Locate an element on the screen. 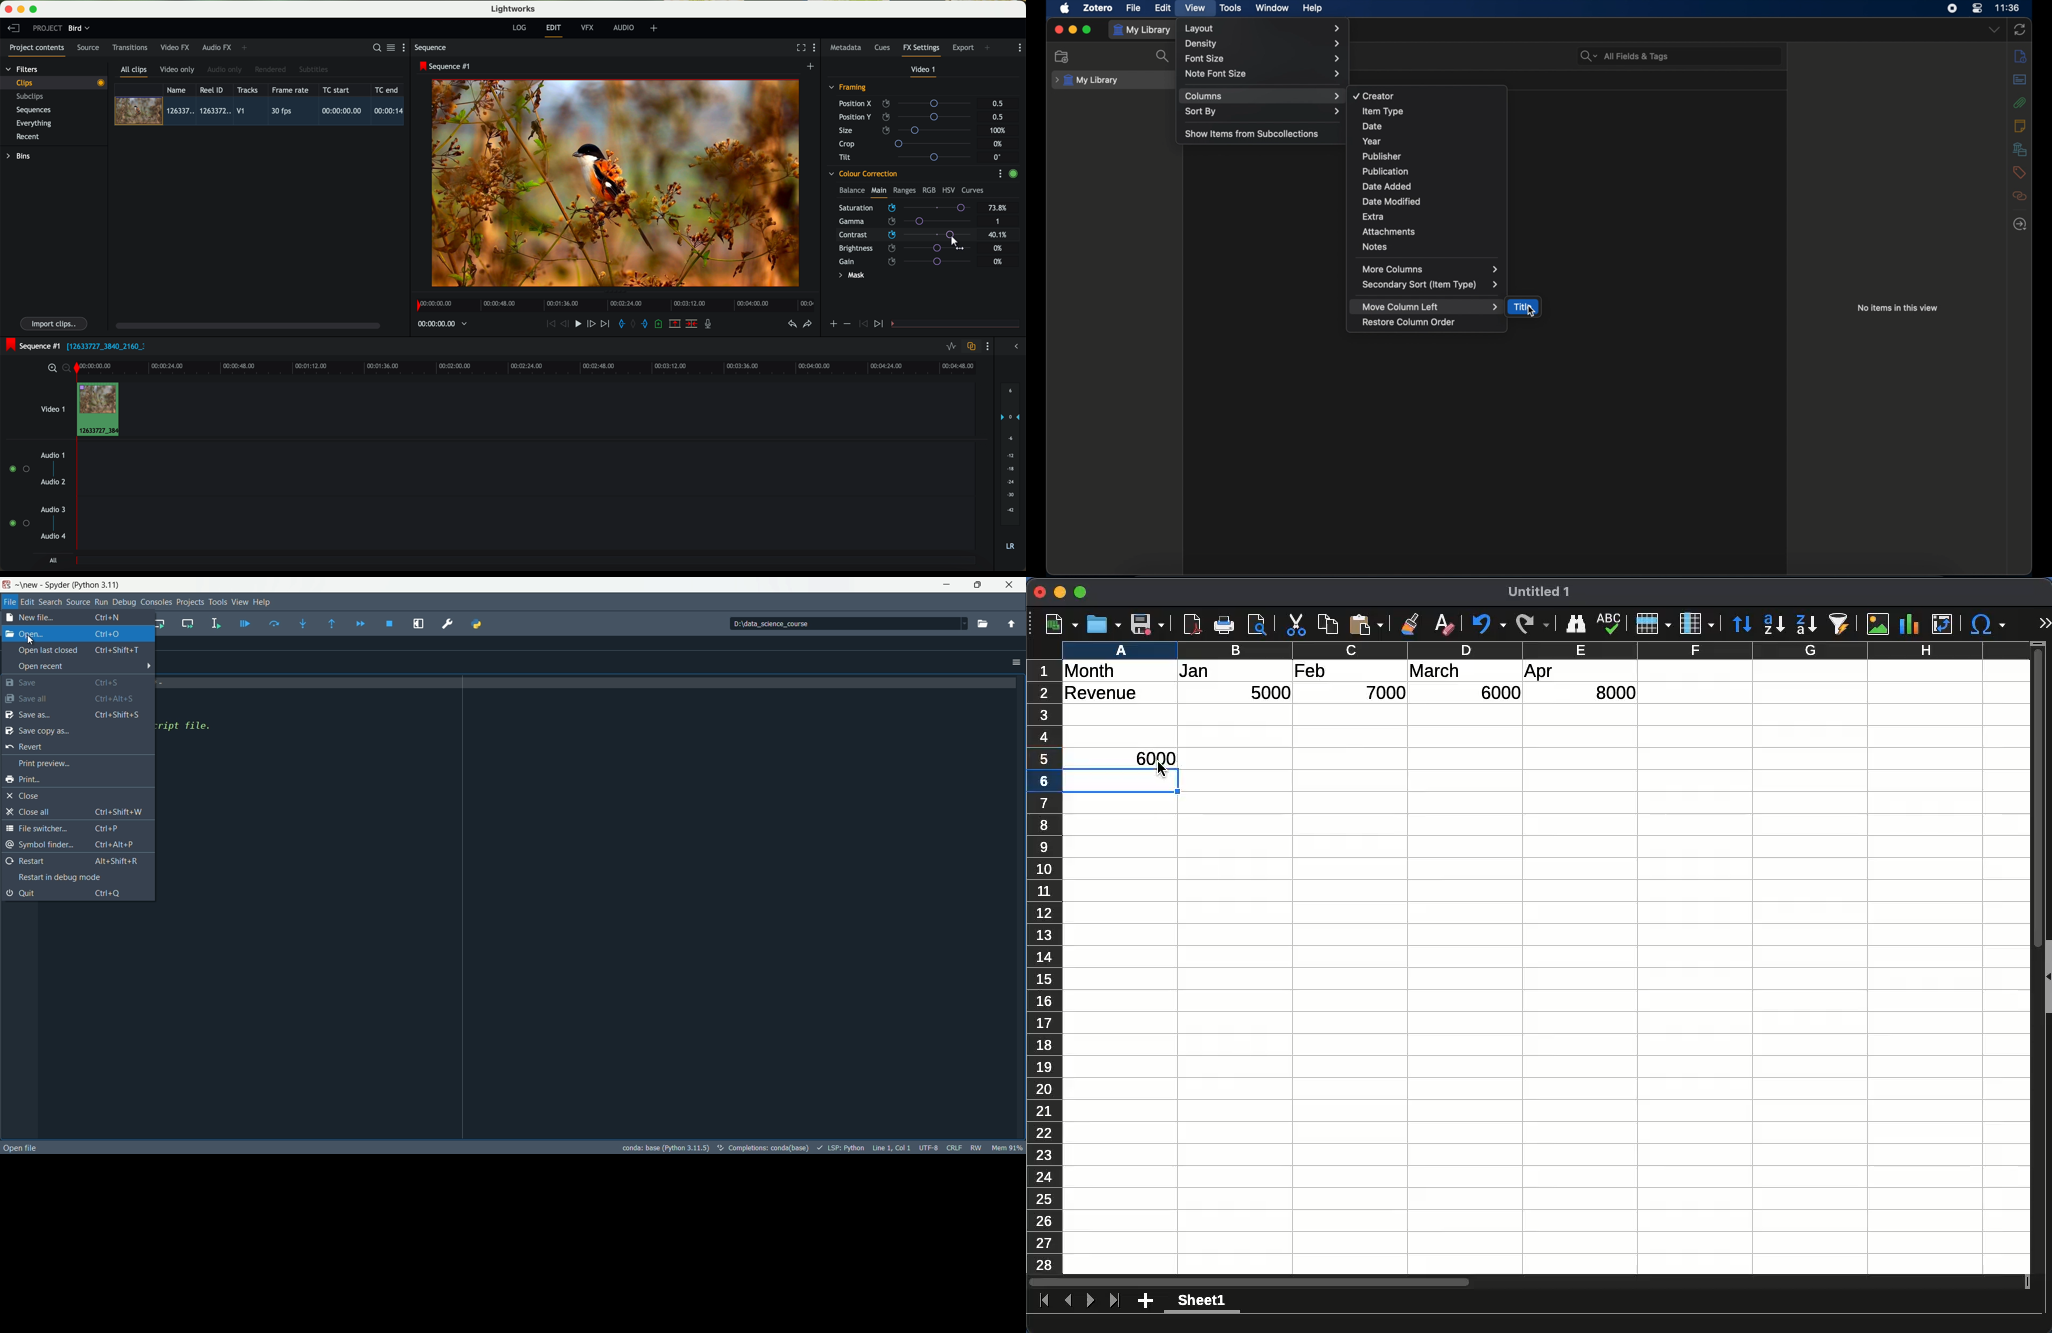  add panel is located at coordinates (246, 48).